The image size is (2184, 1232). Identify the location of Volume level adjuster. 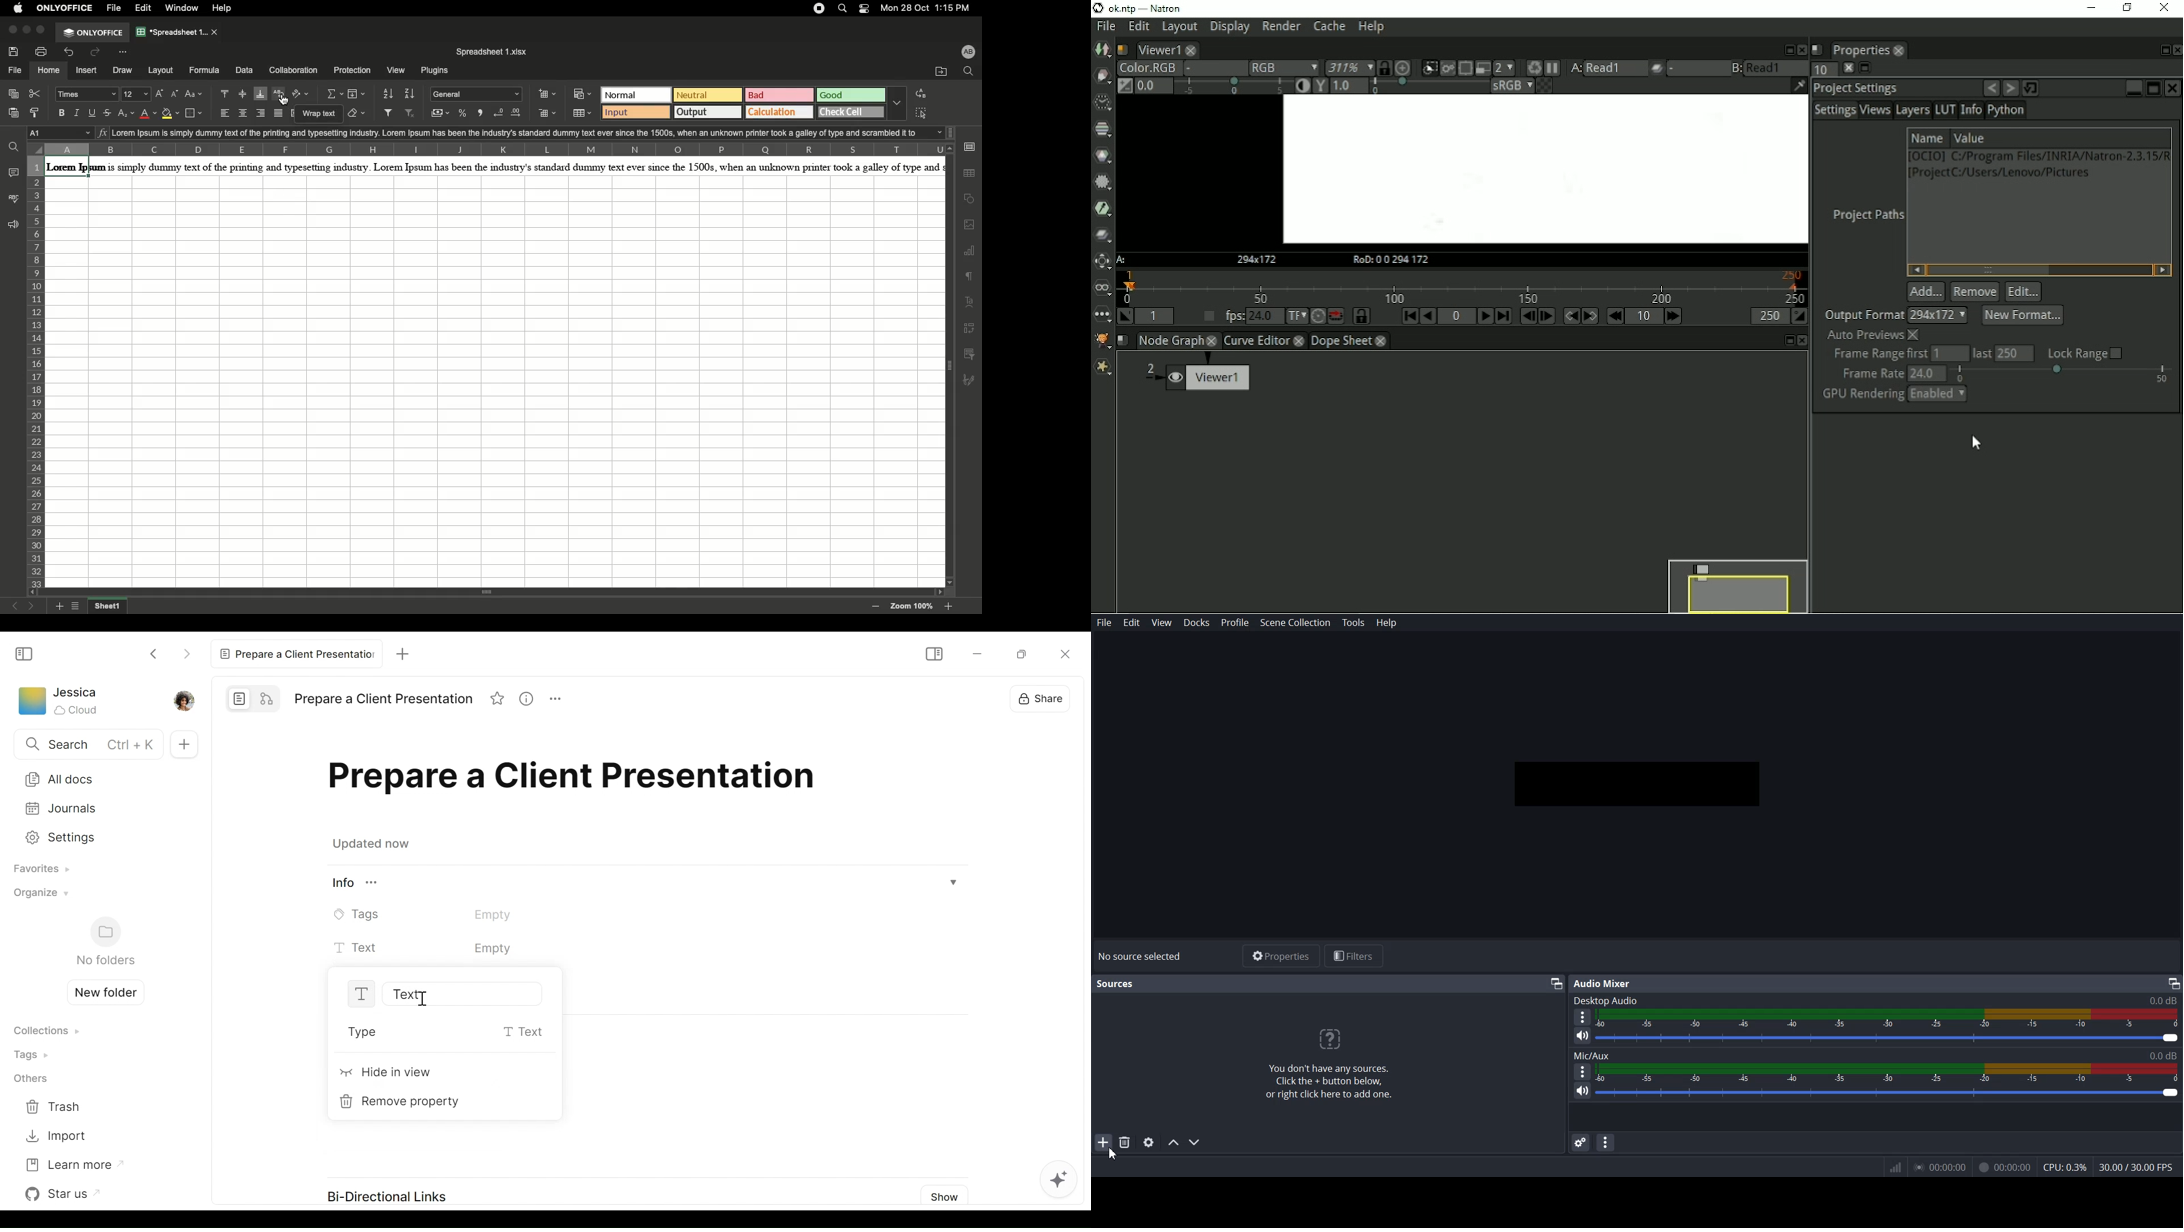
(1888, 1092).